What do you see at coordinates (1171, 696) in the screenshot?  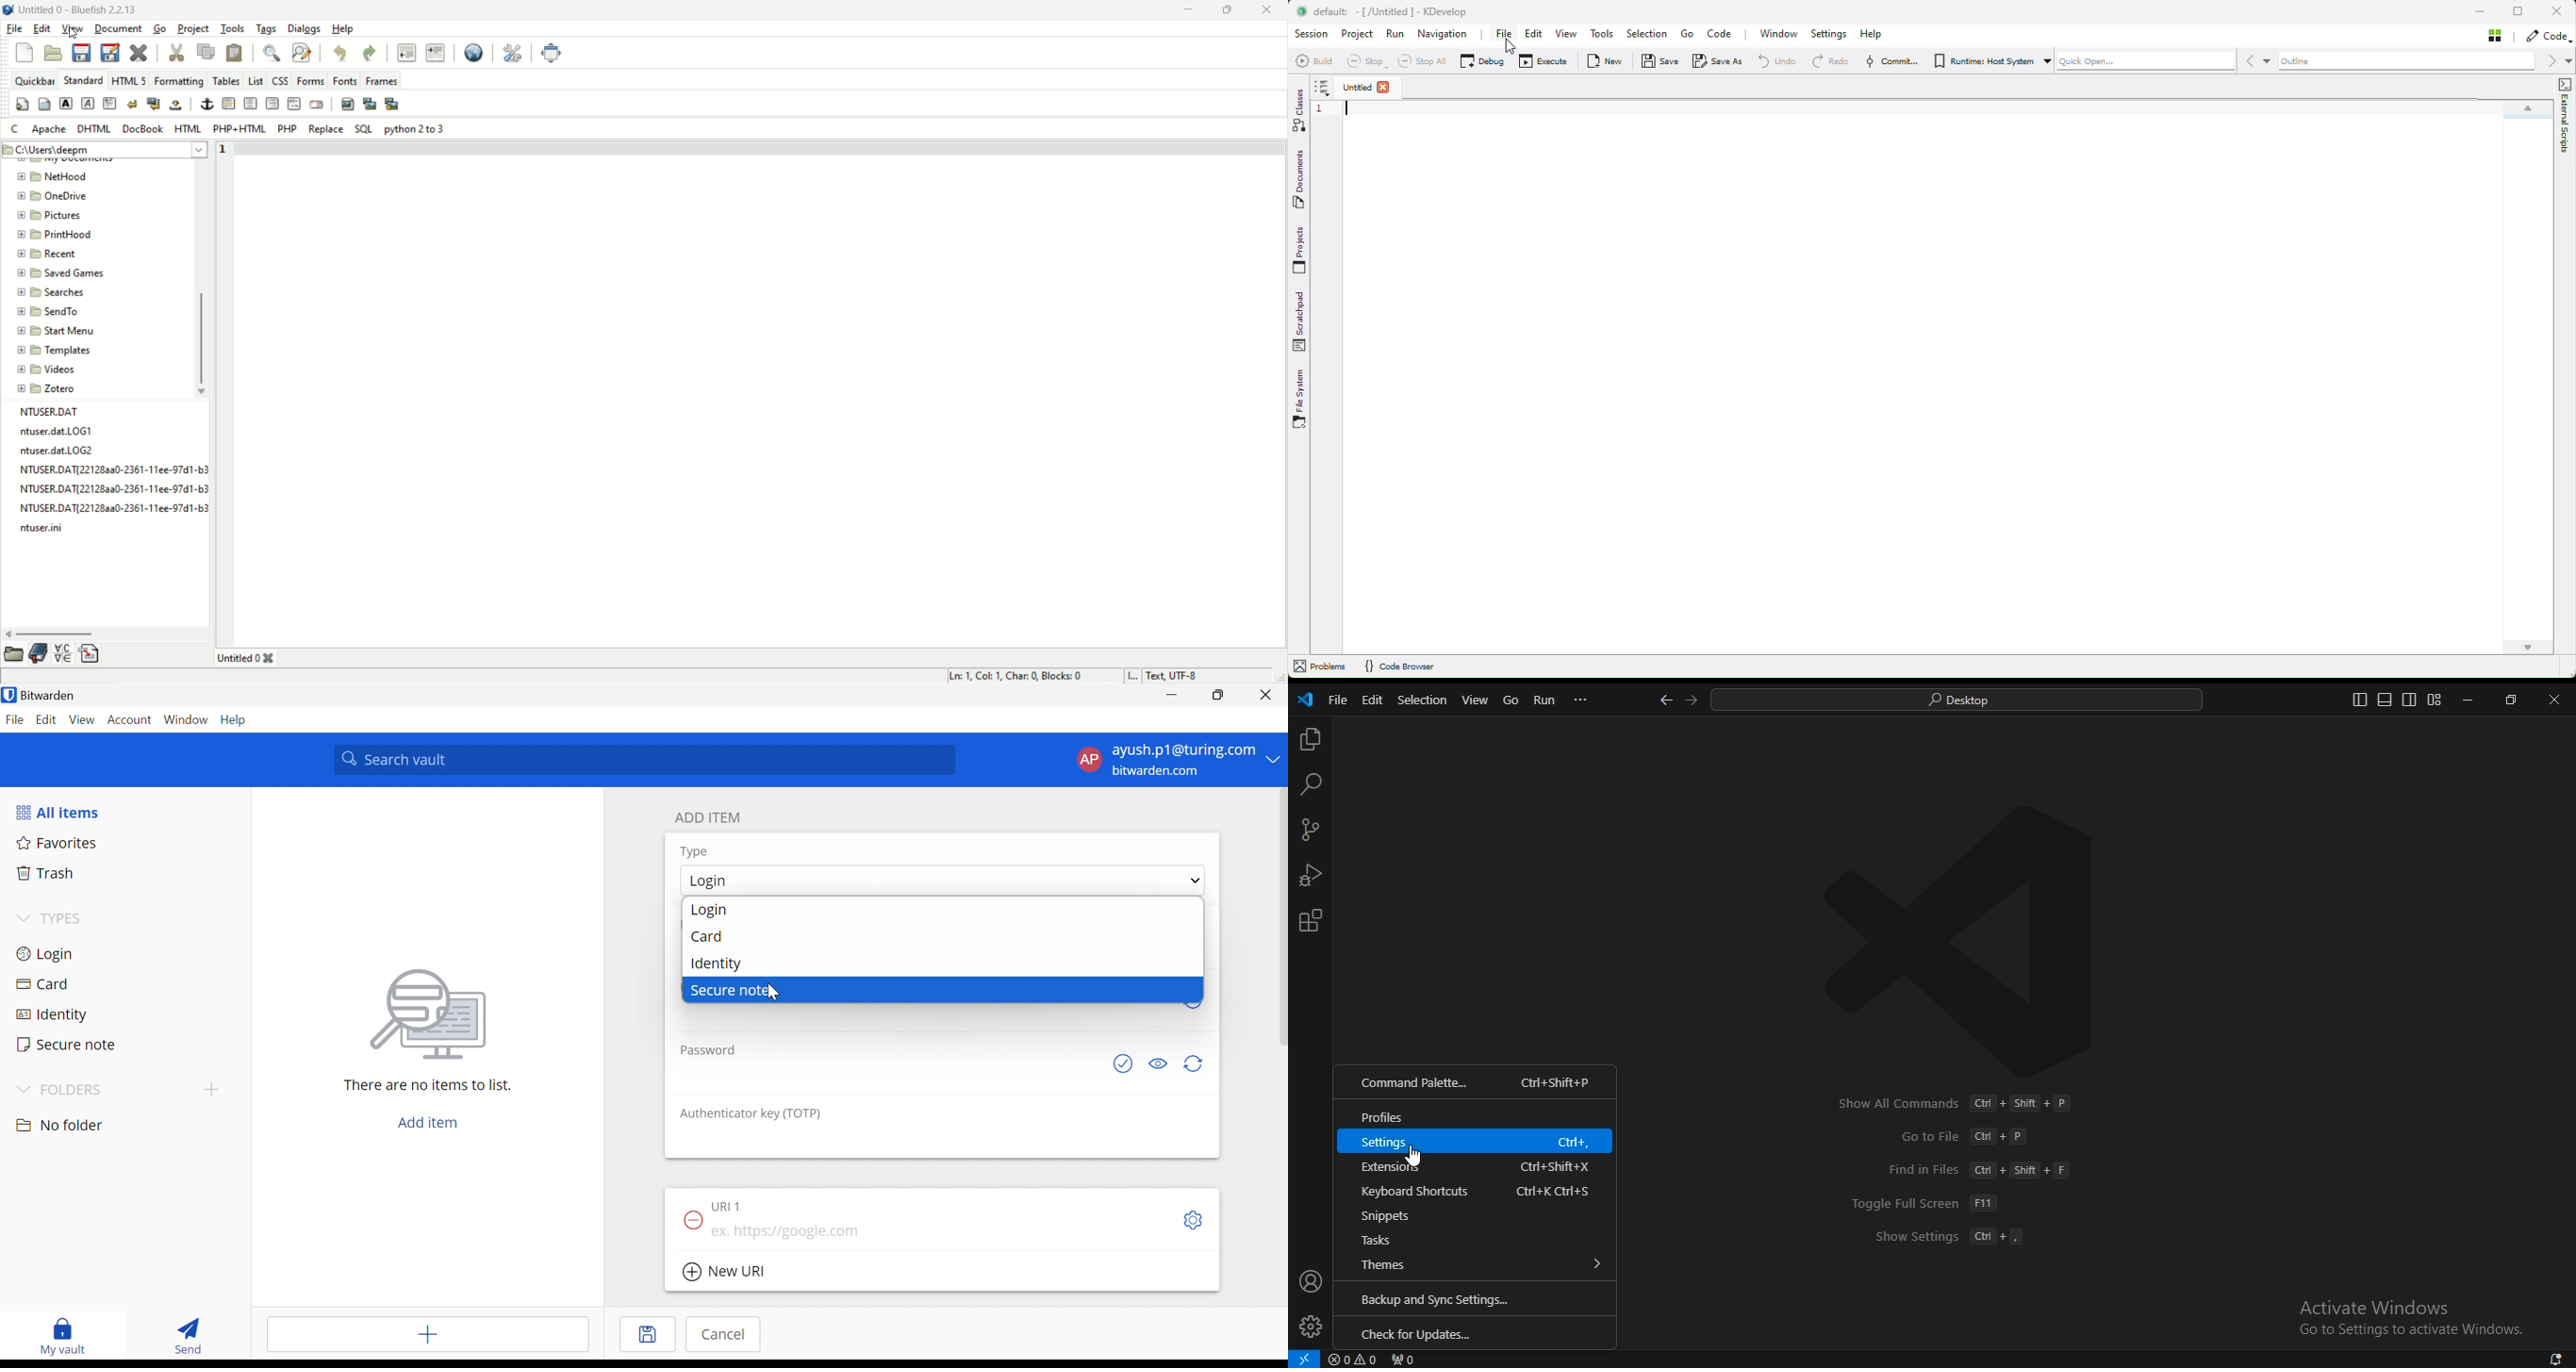 I see `Minimize` at bounding box center [1171, 696].